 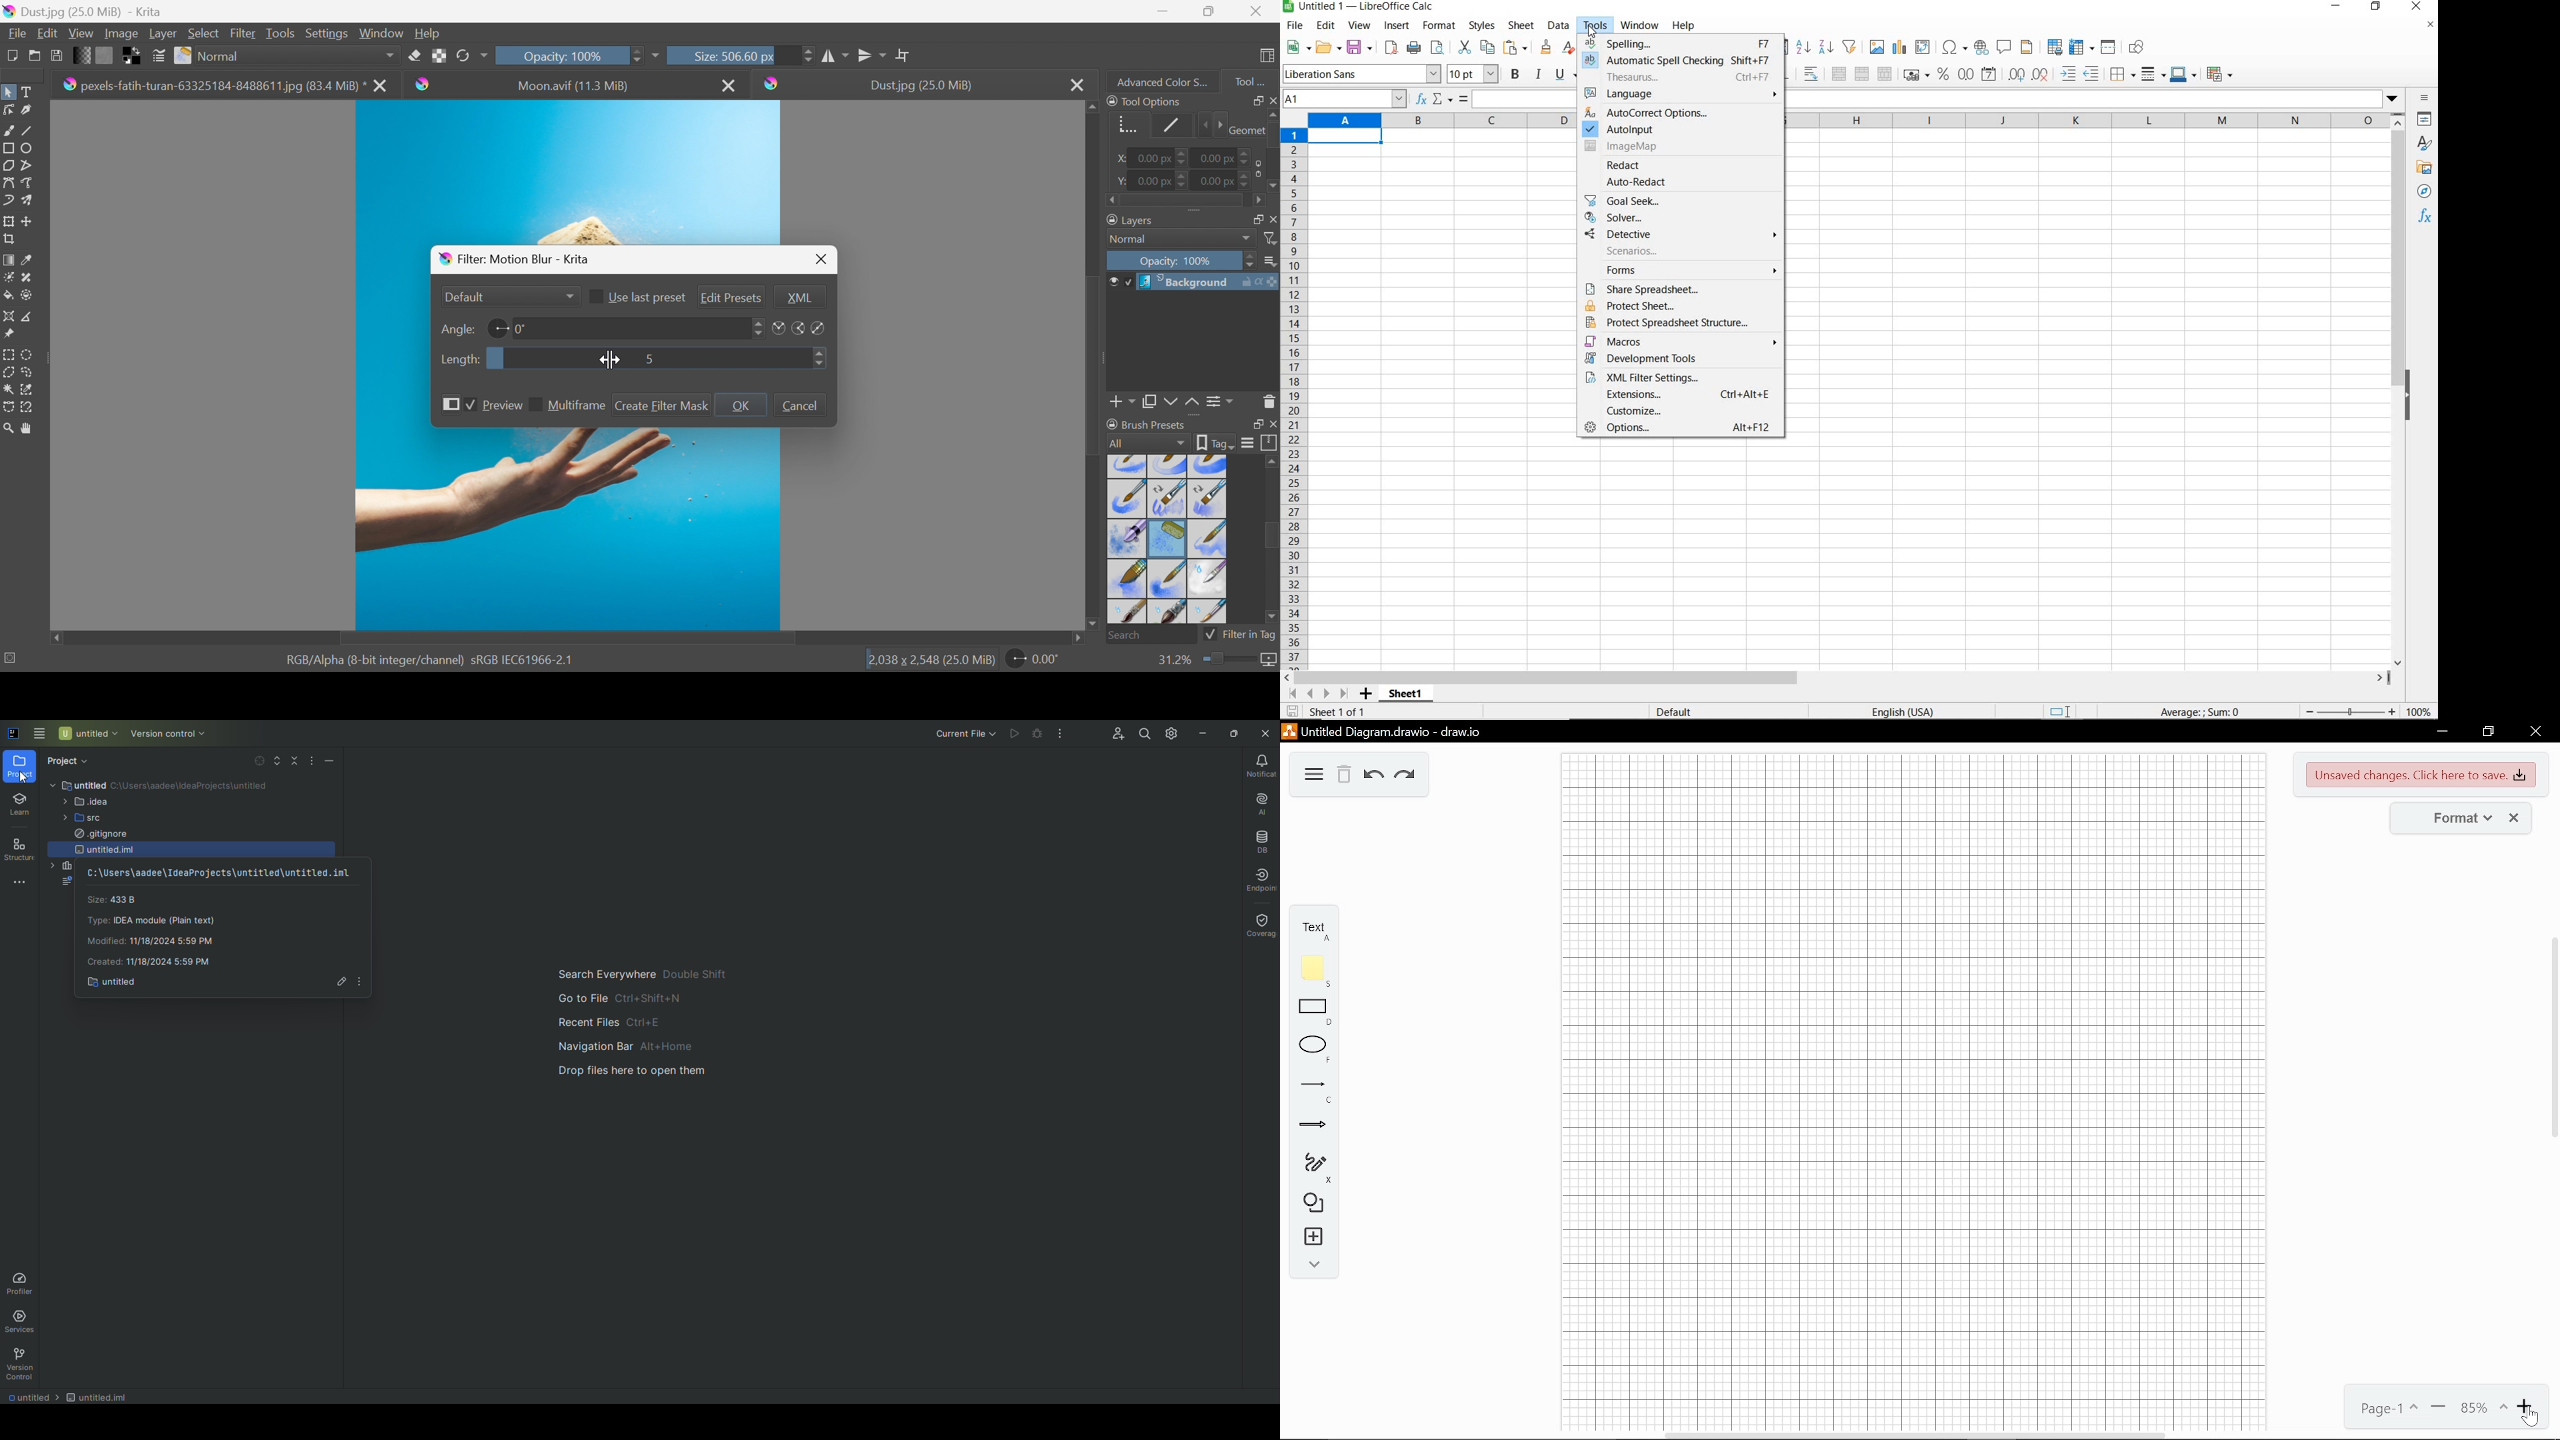 What do you see at coordinates (1439, 27) in the screenshot?
I see `format` at bounding box center [1439, 27].